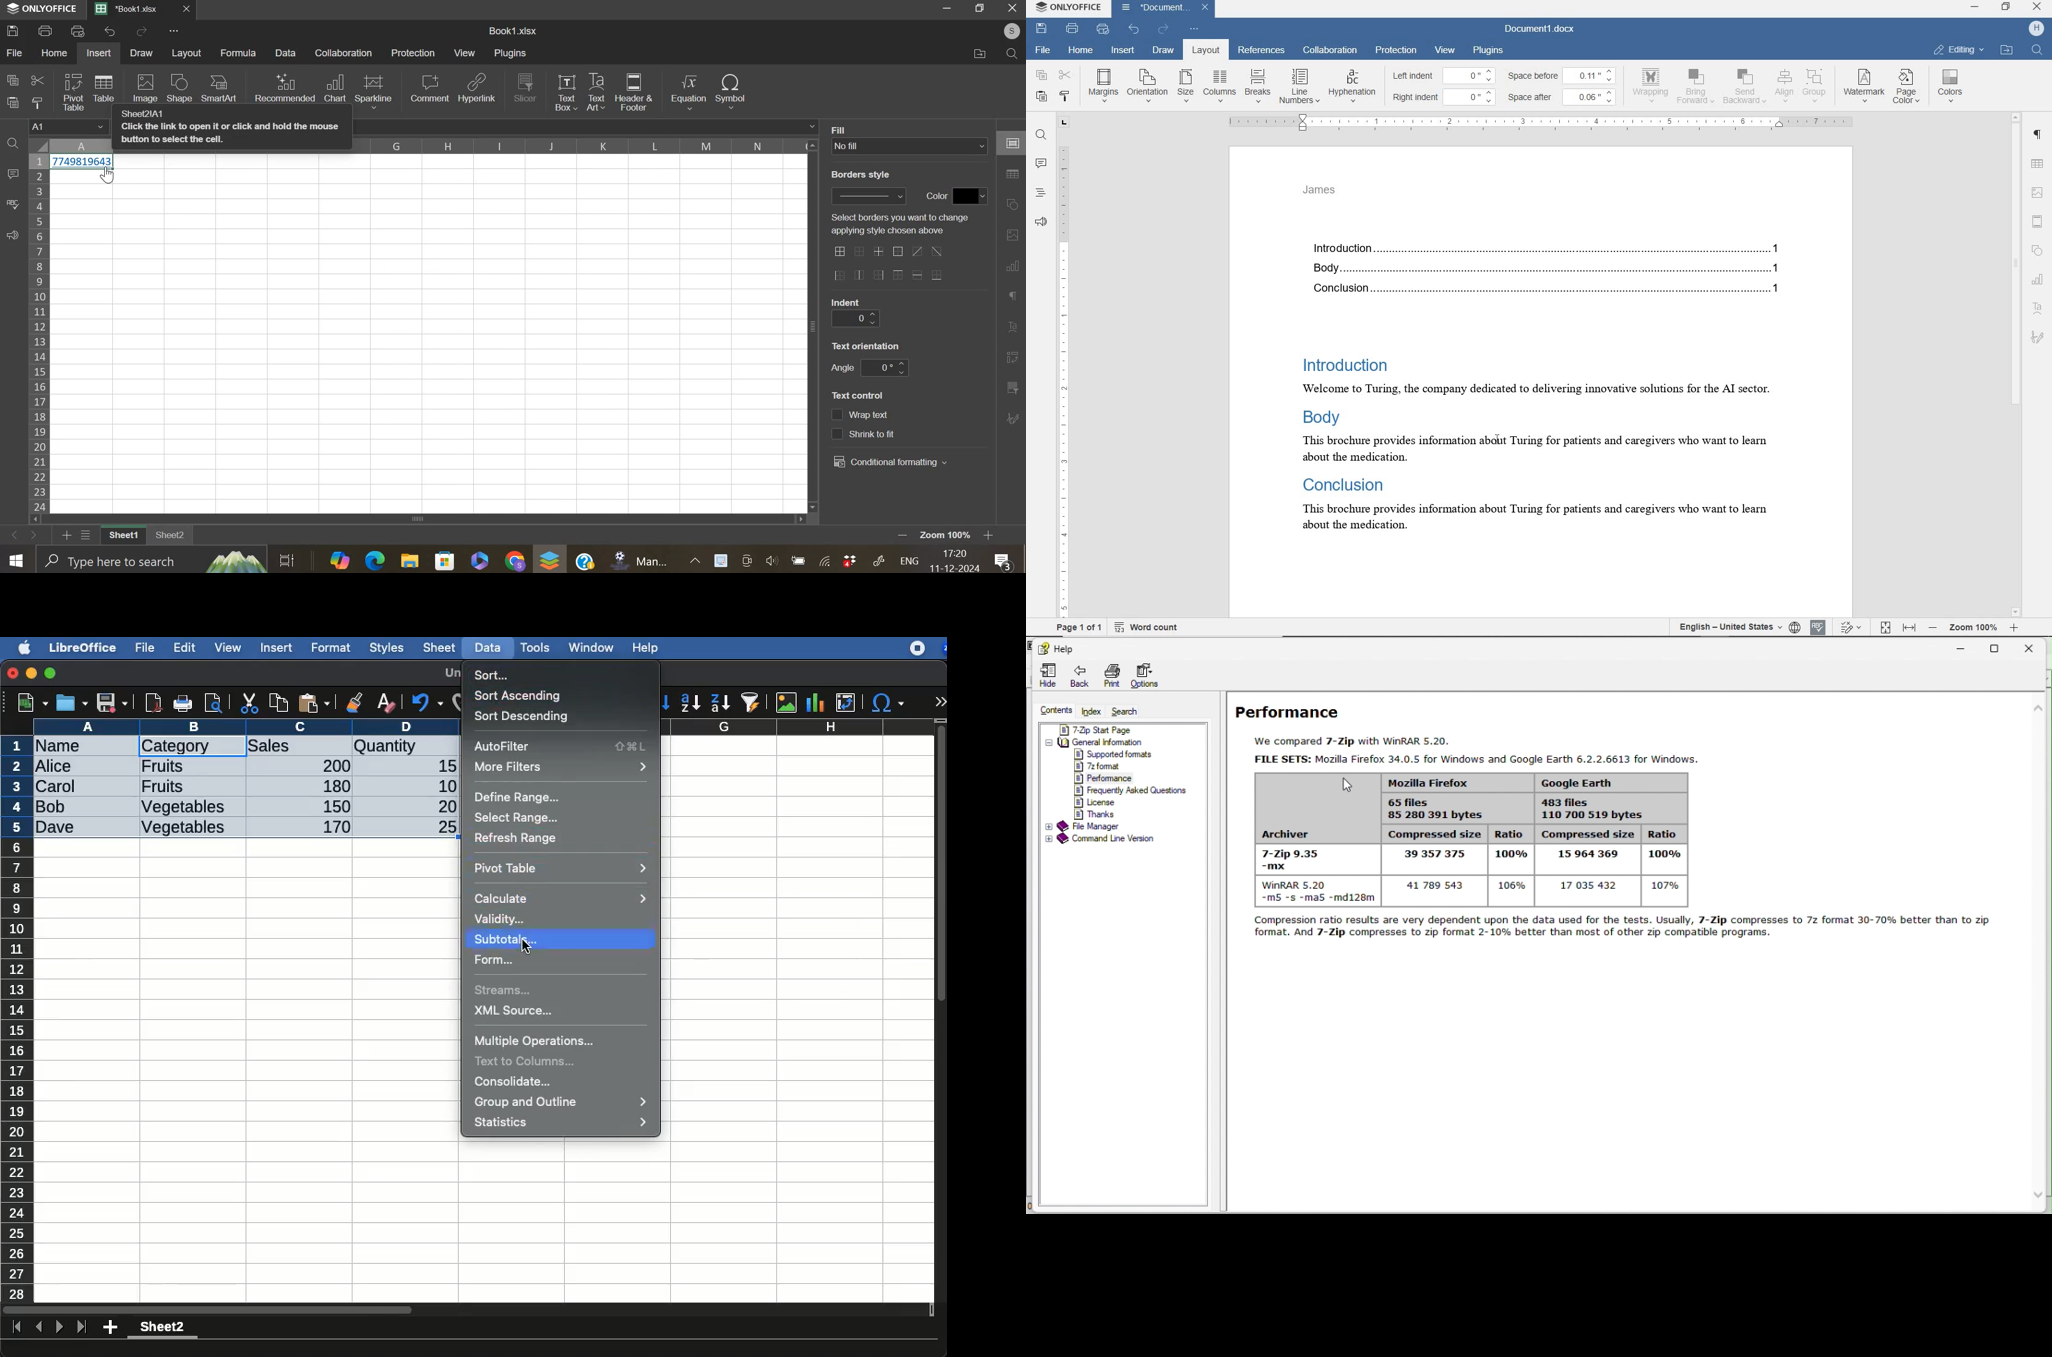  What do you see at coordinates (162, 1329) in the screenshot?
I see `sheet 2` at bounding box center [162, 1329].